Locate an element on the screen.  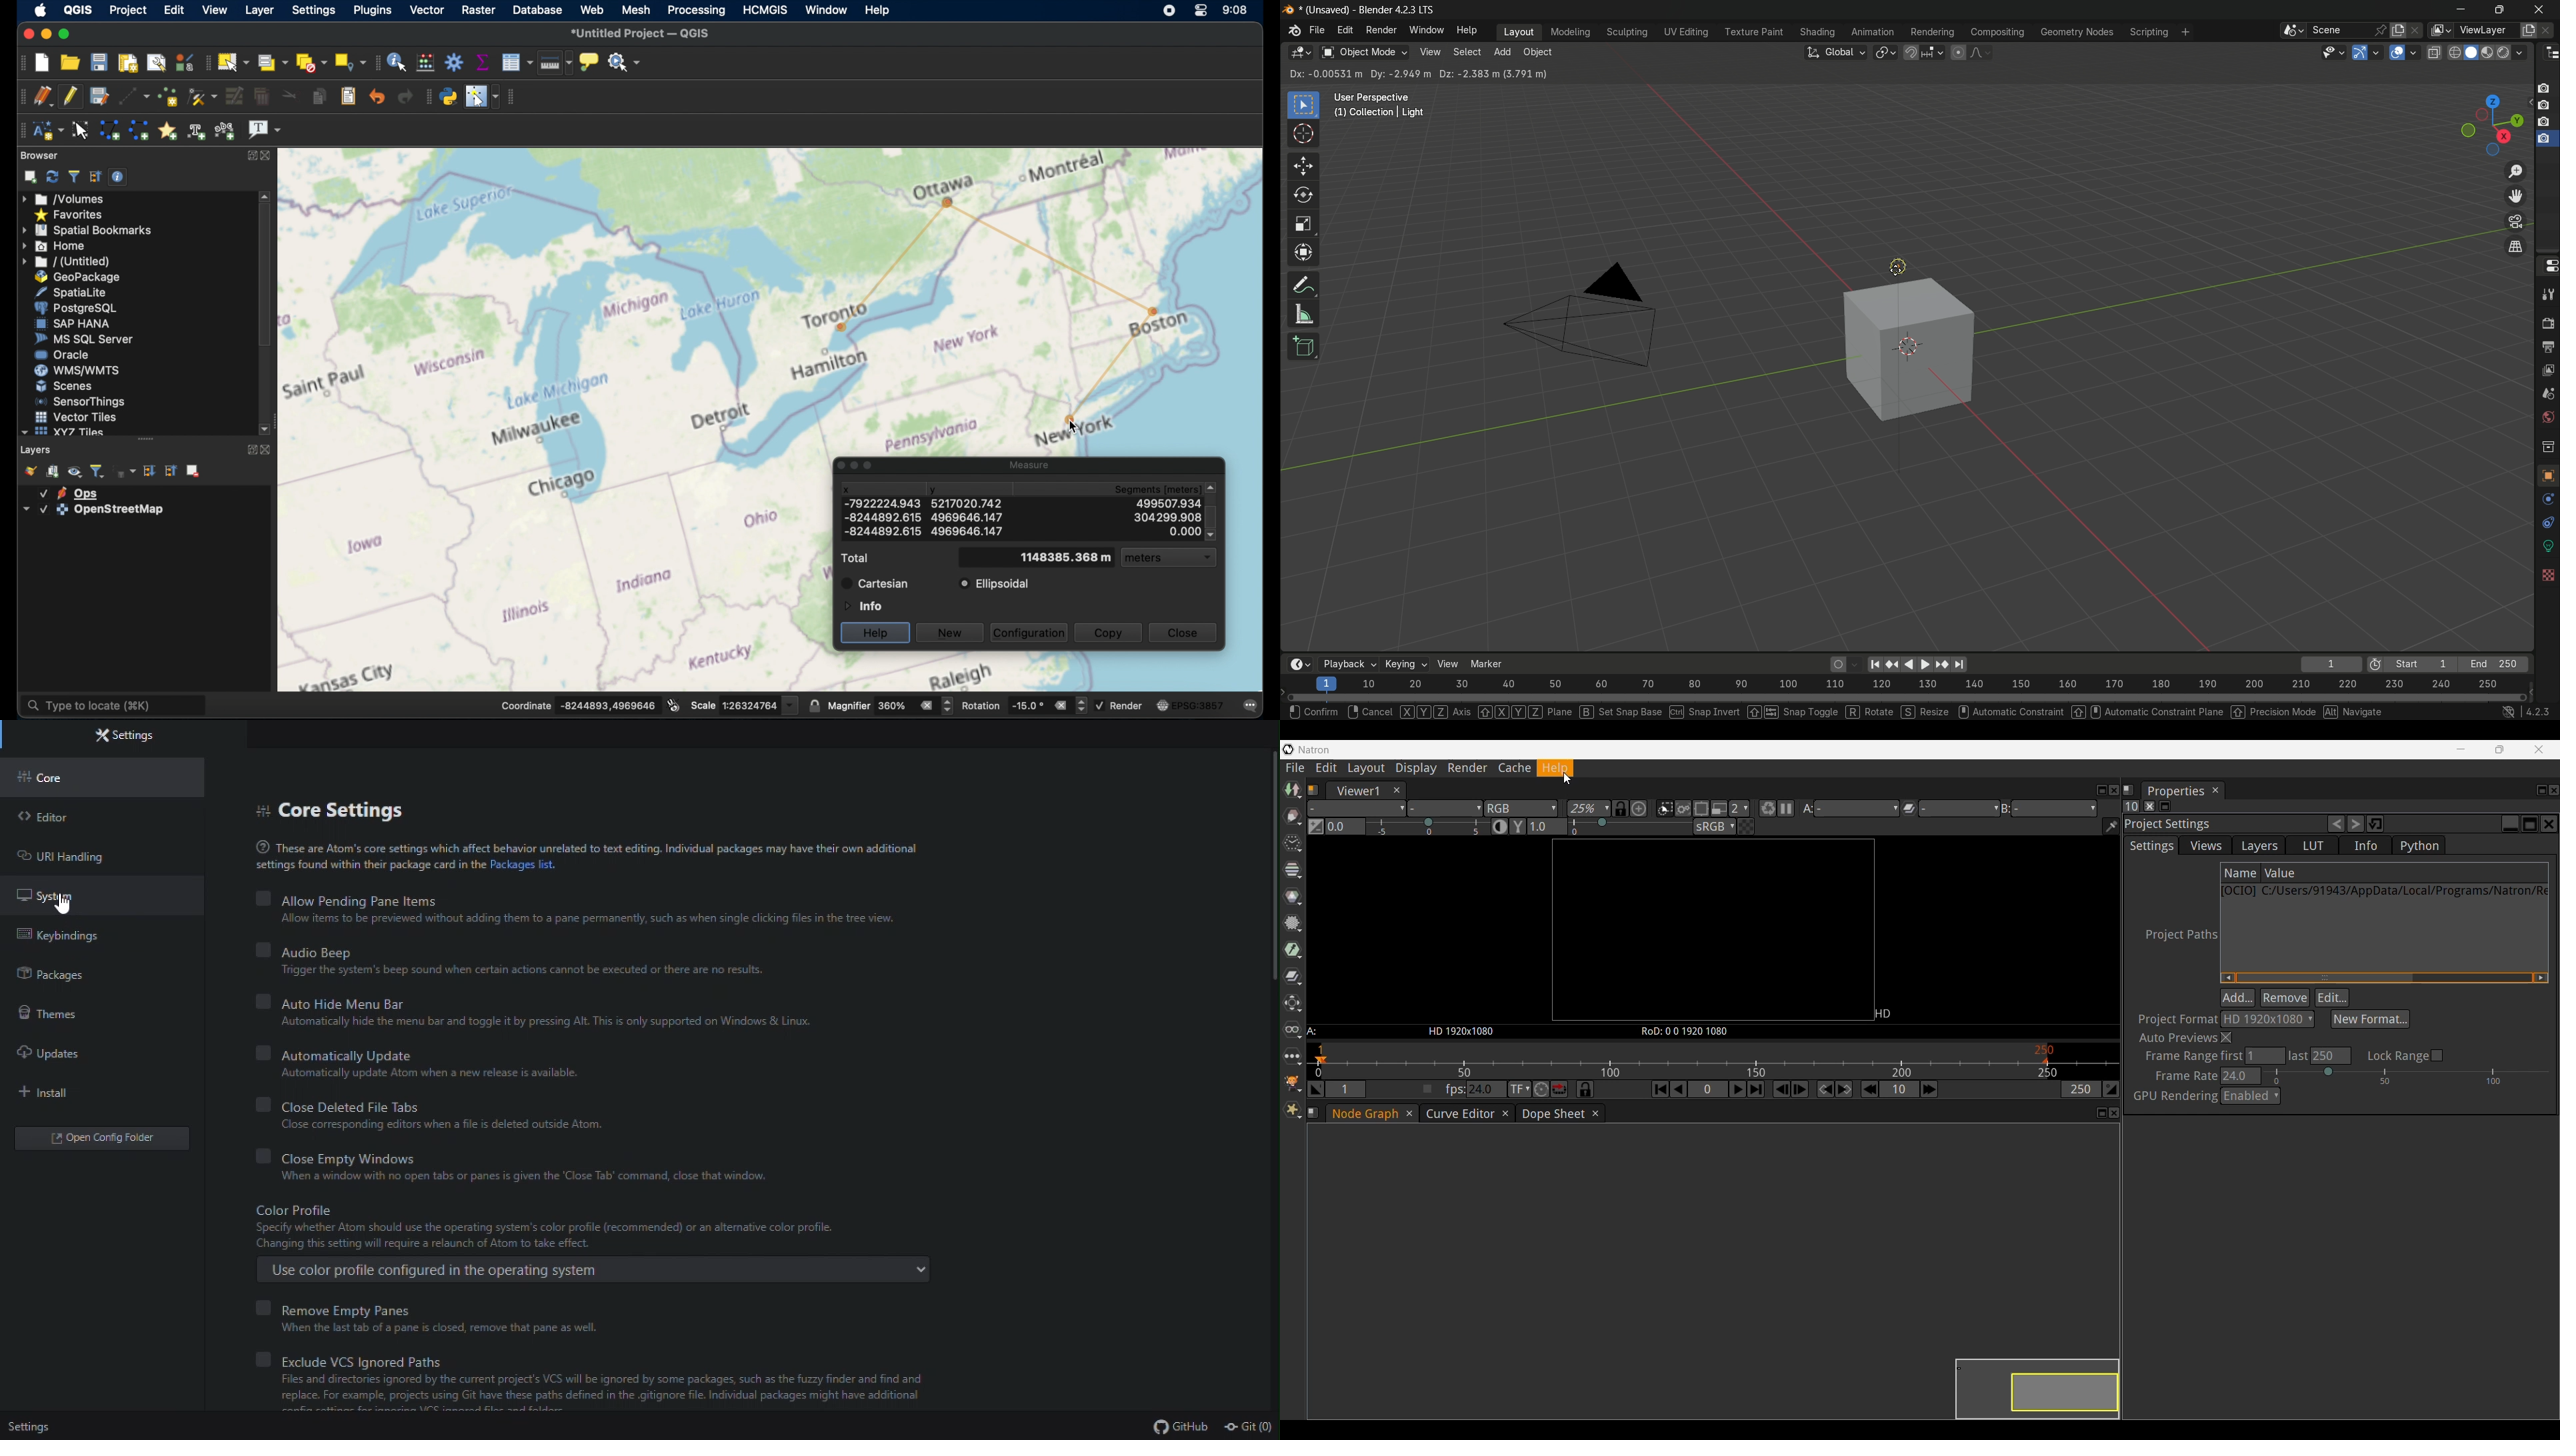
total meters is located at coordinates (1065, 558).